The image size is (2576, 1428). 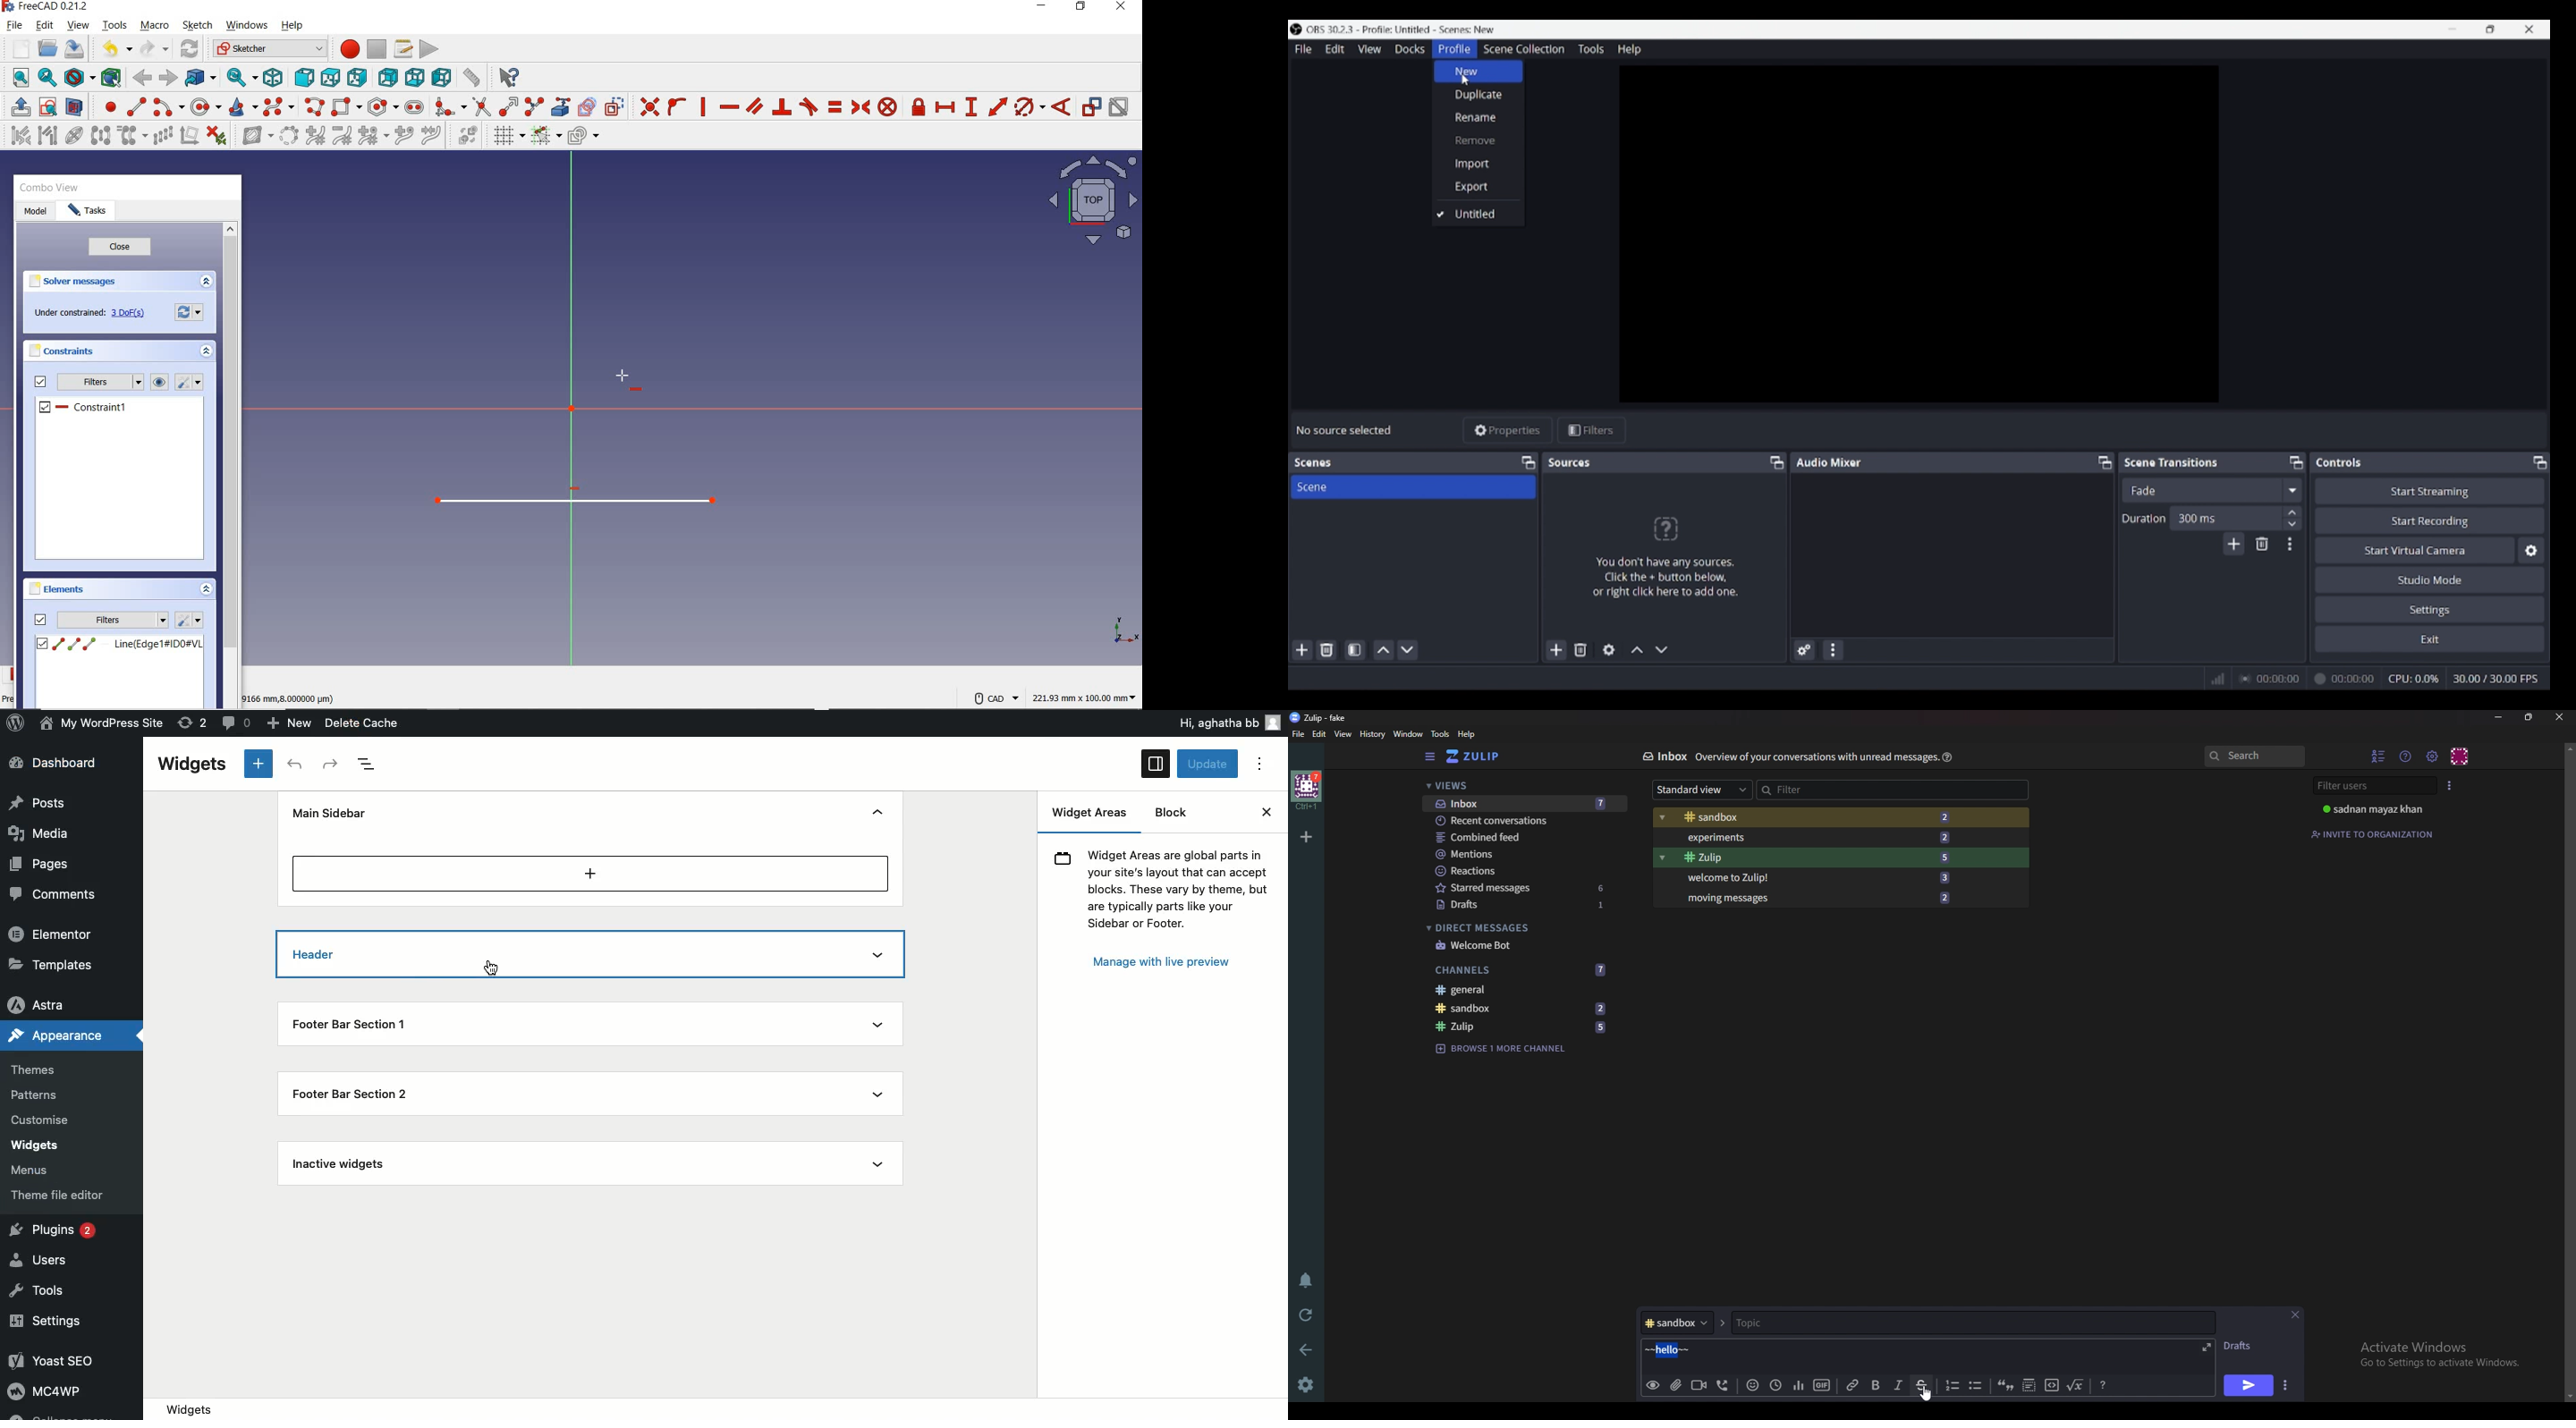 What do you see at coordinates (1086, 698) in the screenshot?
I see `Dimensions` at bounding box center [1086, 698].